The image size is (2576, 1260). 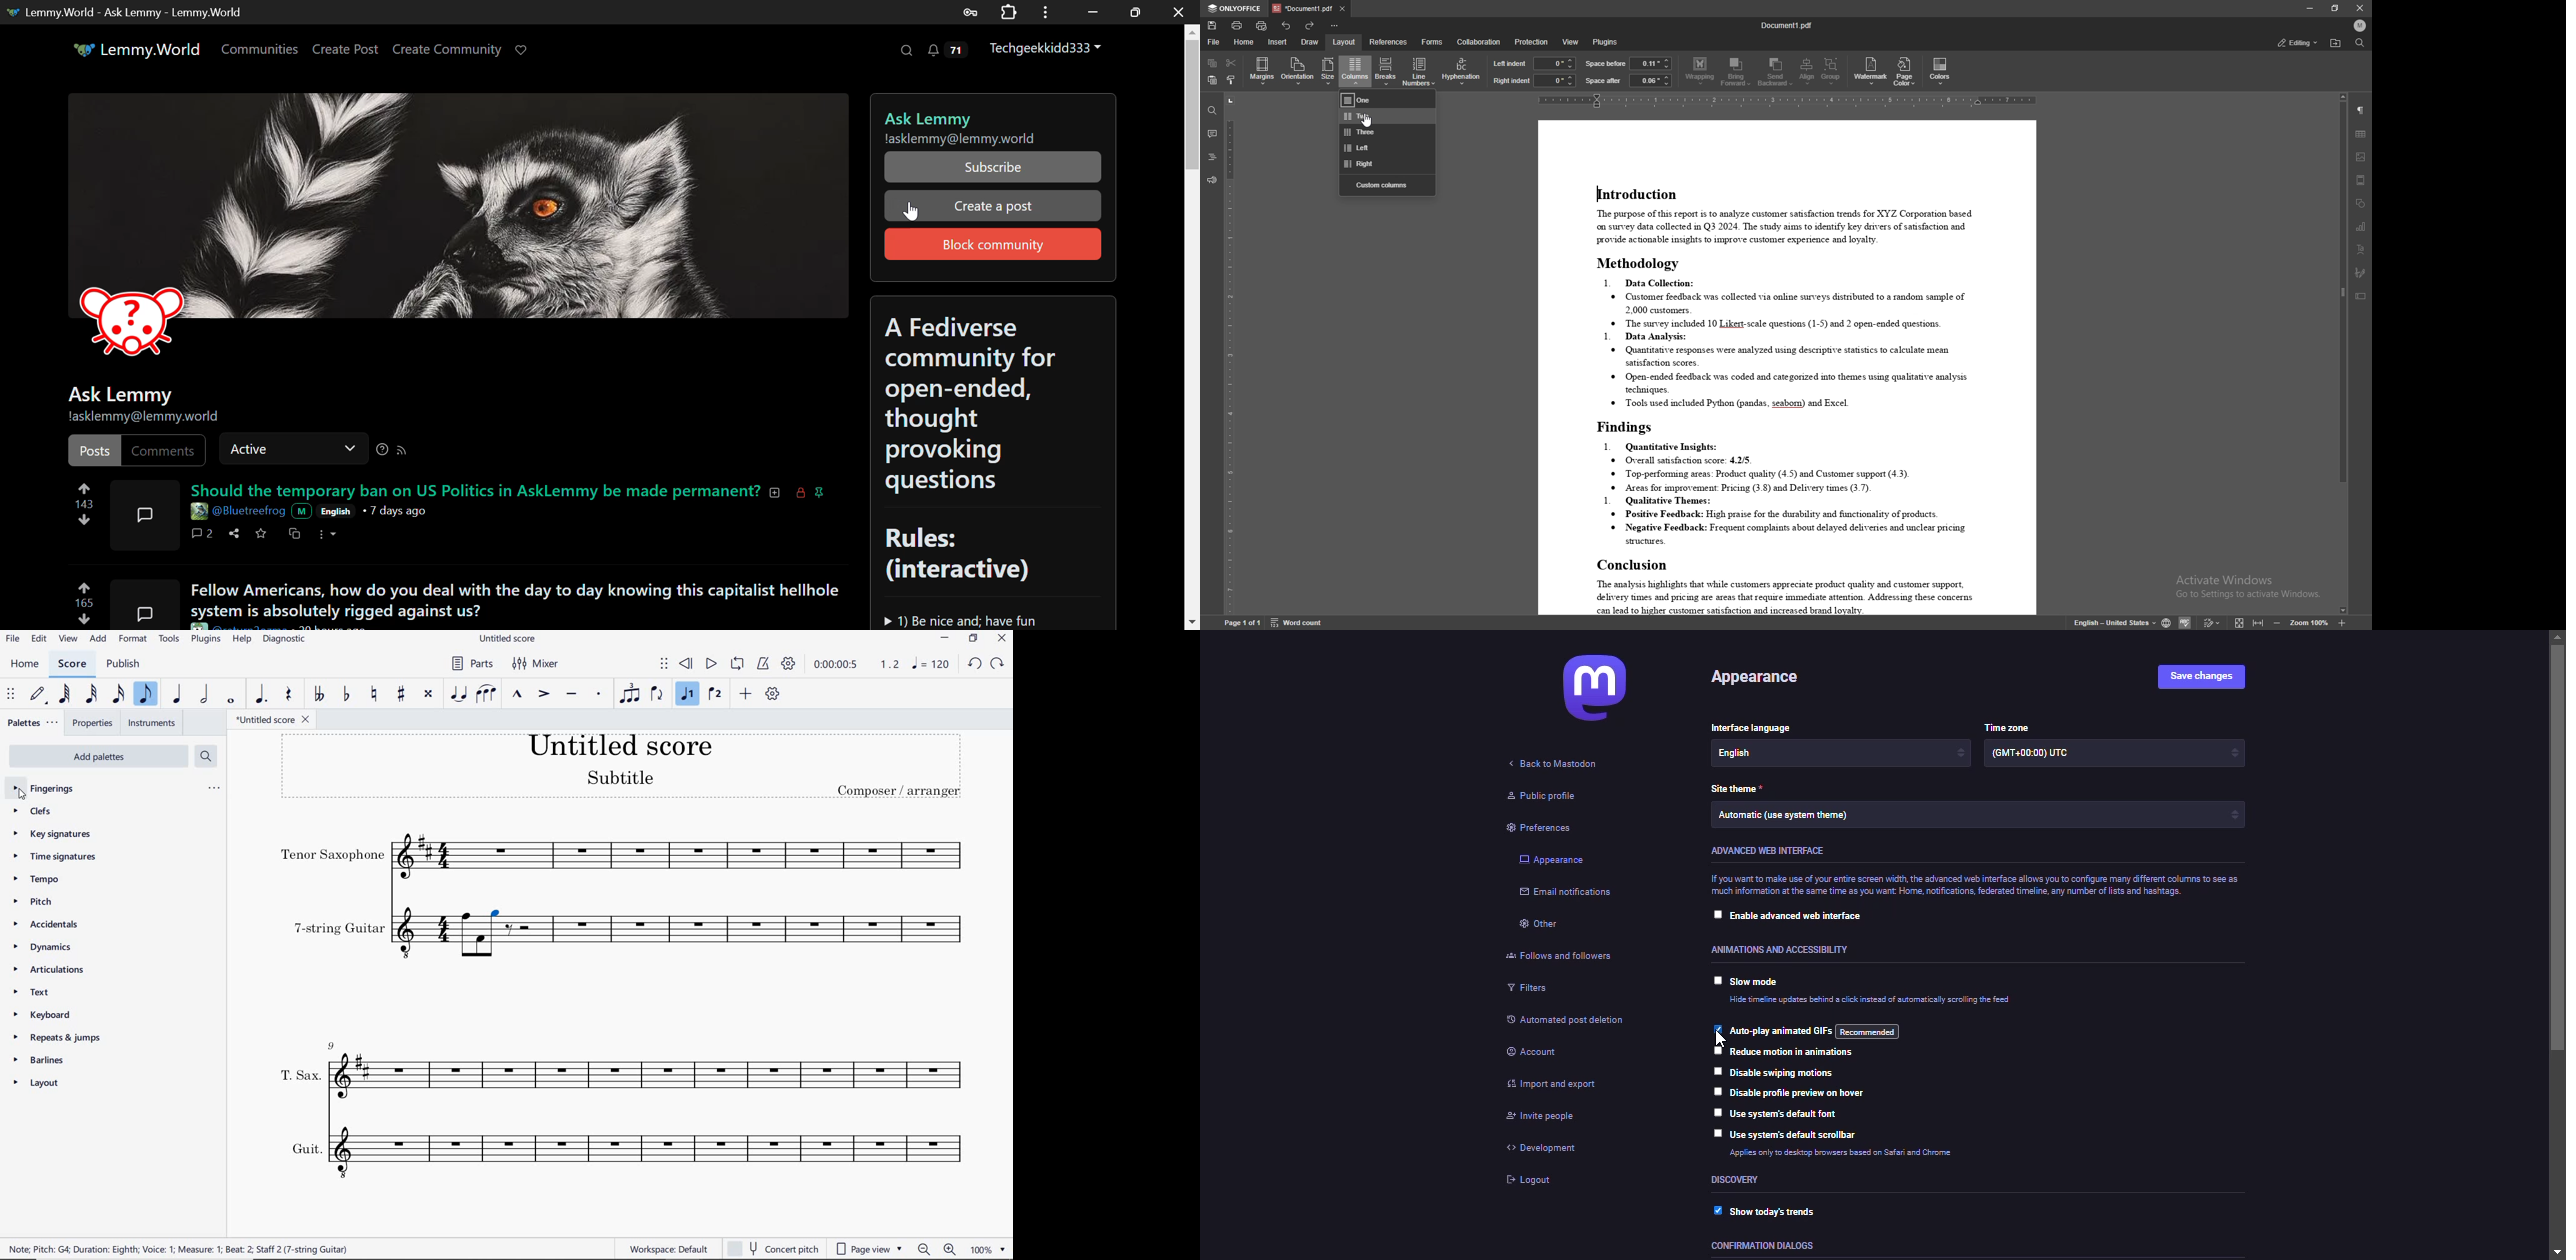 What do you see at coordinates (1713, 1133) in the screenshot?
I see `click to select` at bounding box center [1713, 1133].